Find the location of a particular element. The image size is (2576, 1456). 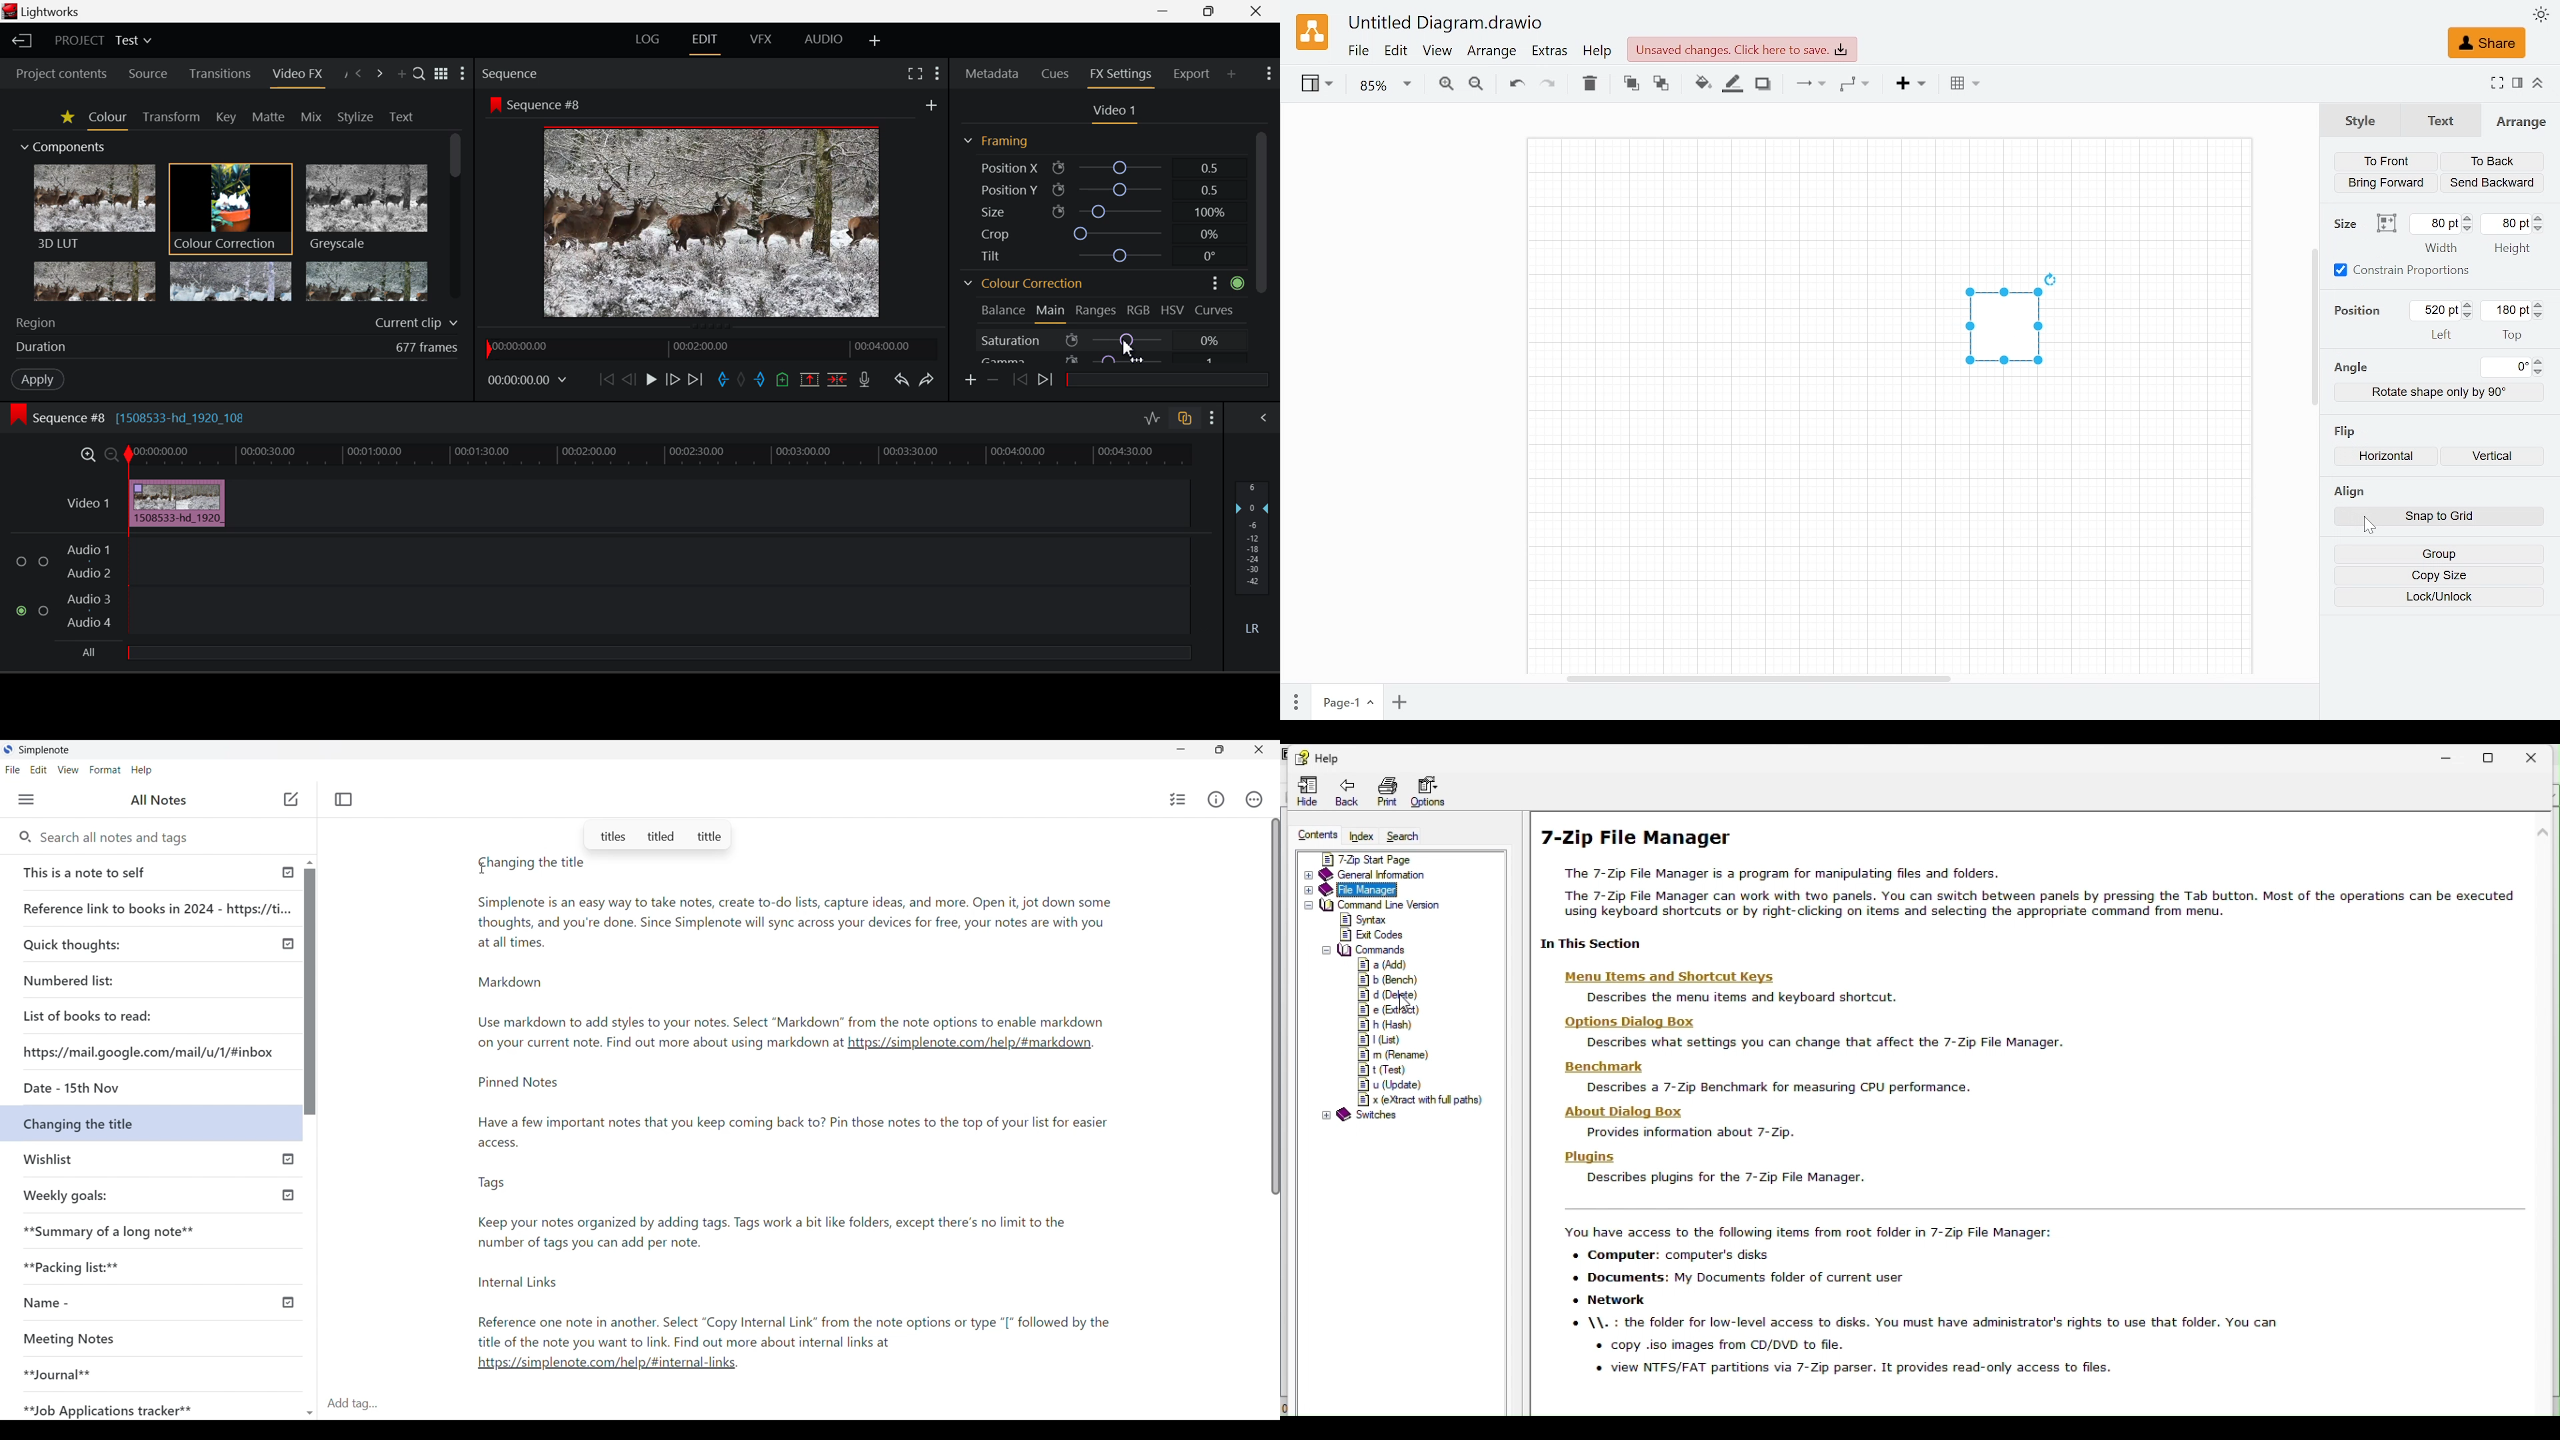

Hons Dia is located at coordinates (1620, 1021).